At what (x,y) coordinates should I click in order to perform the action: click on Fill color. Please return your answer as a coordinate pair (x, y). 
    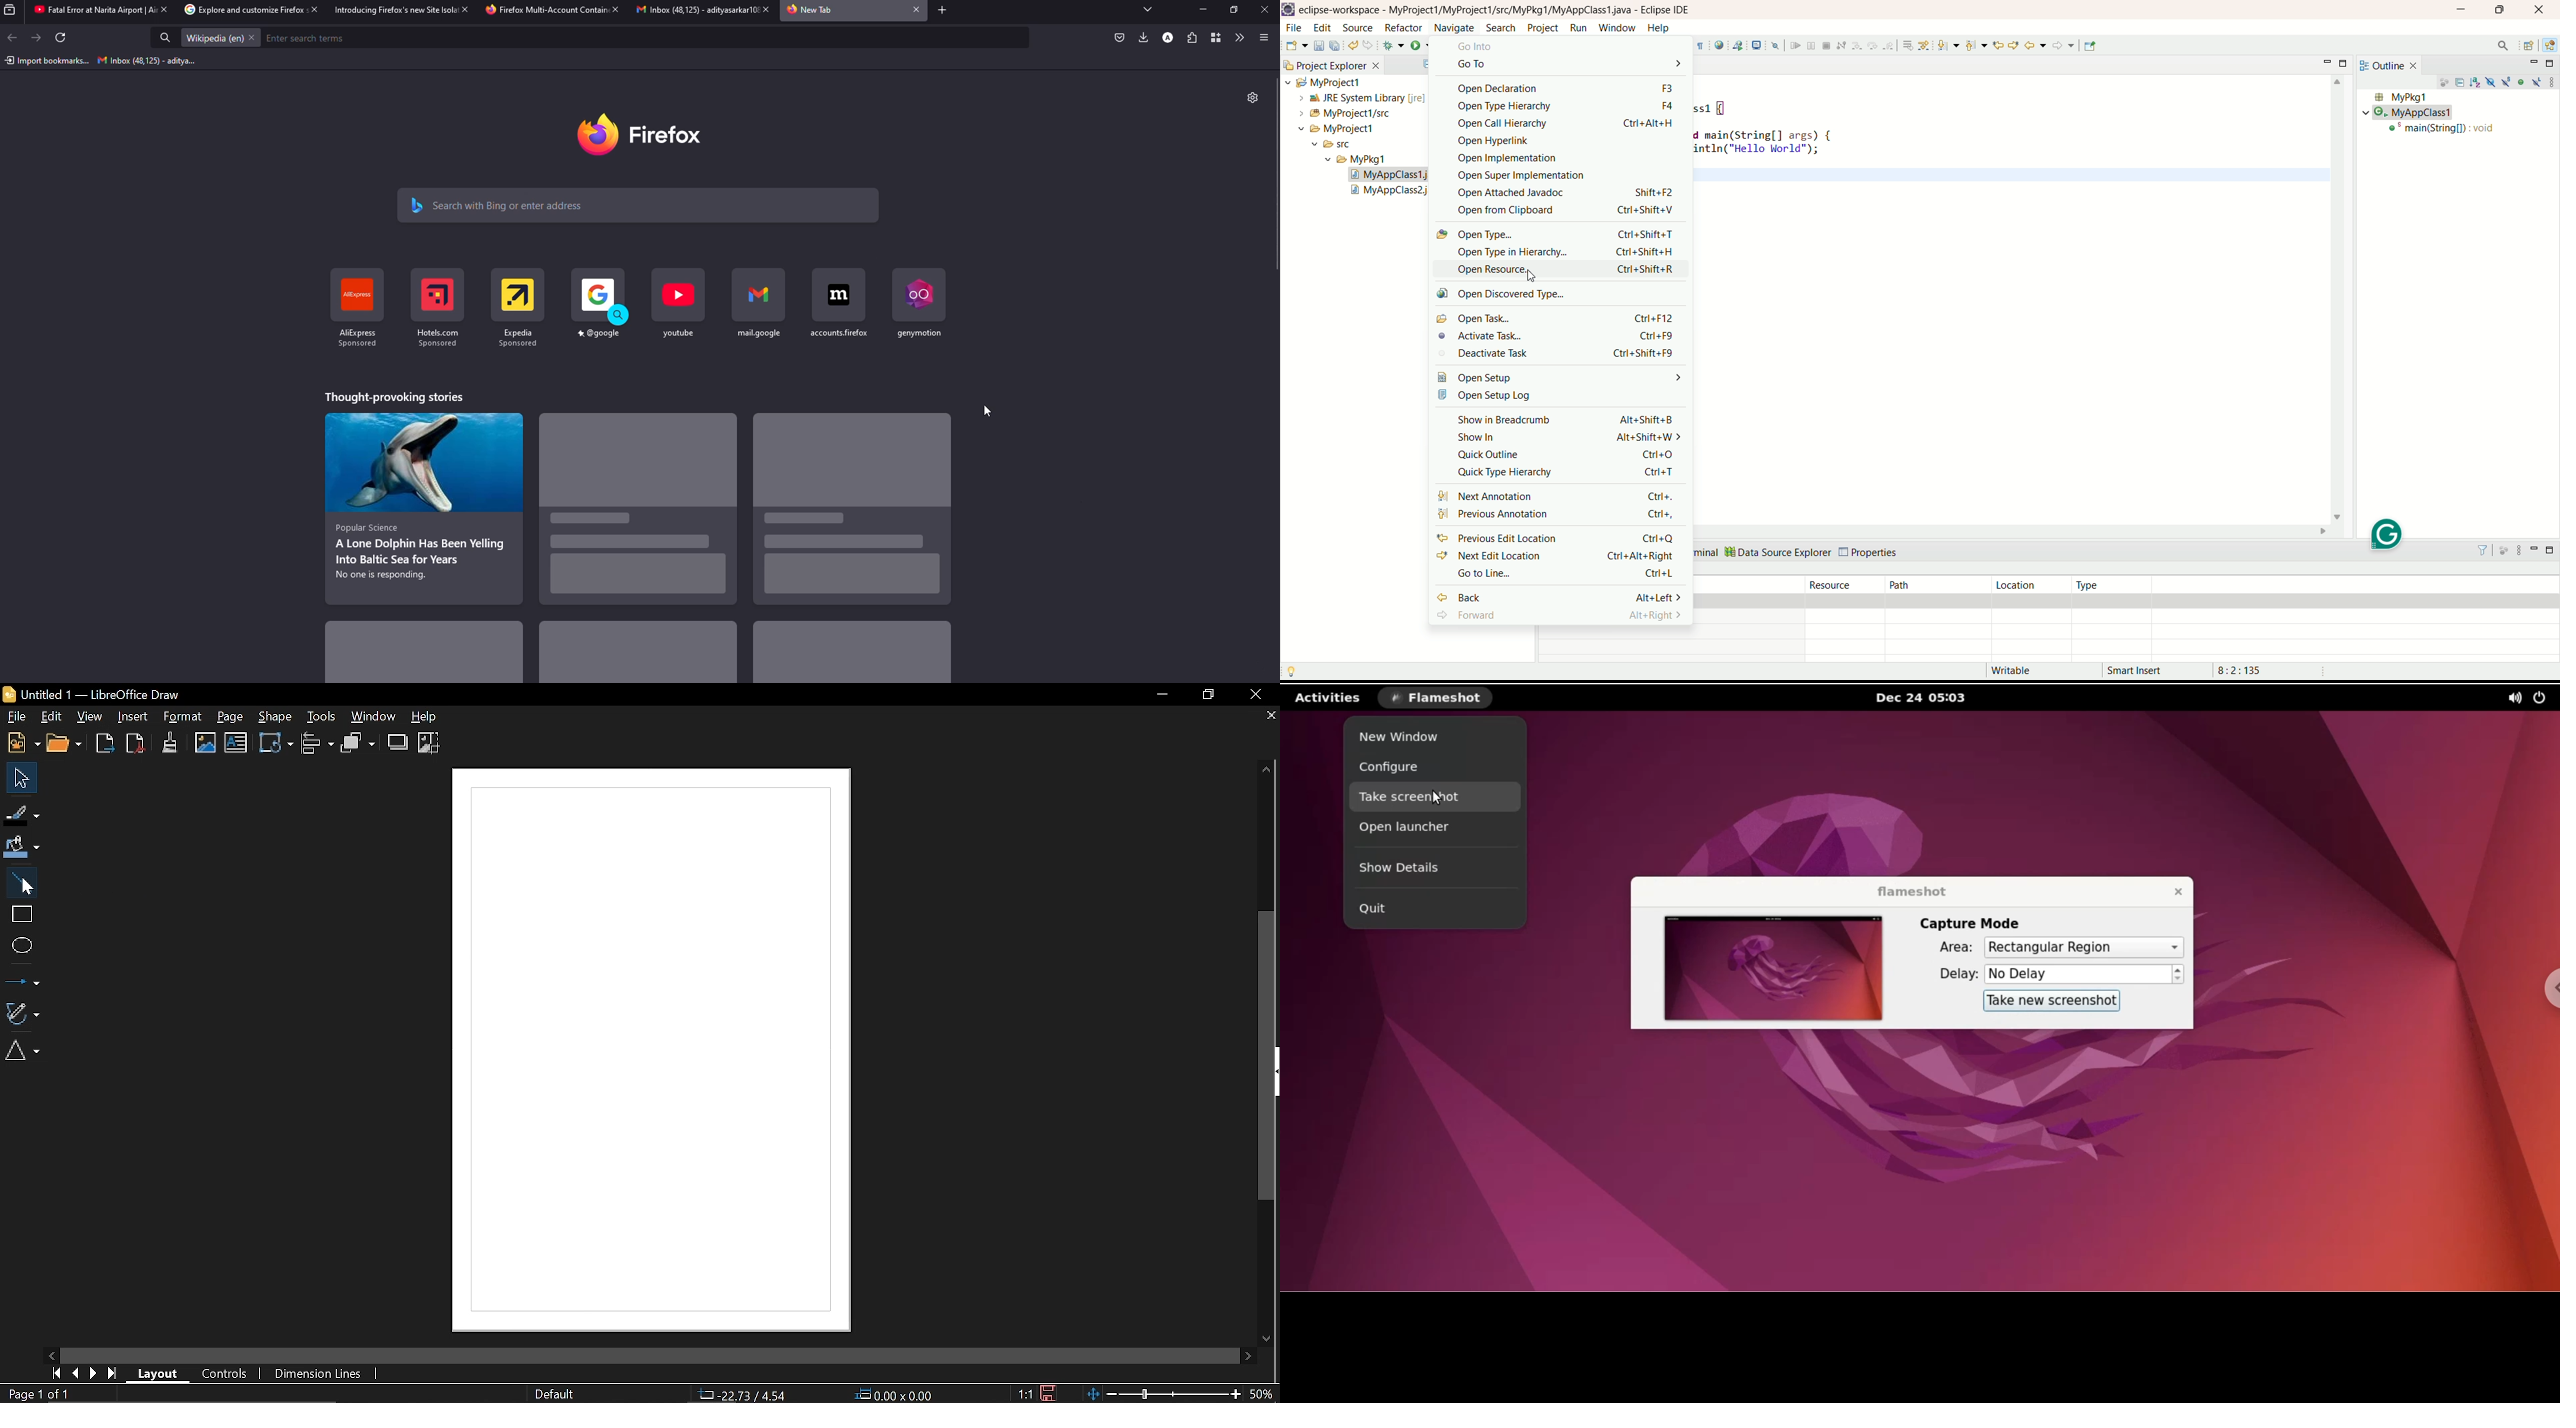
    Looking at the image, I should click on (22, 846).